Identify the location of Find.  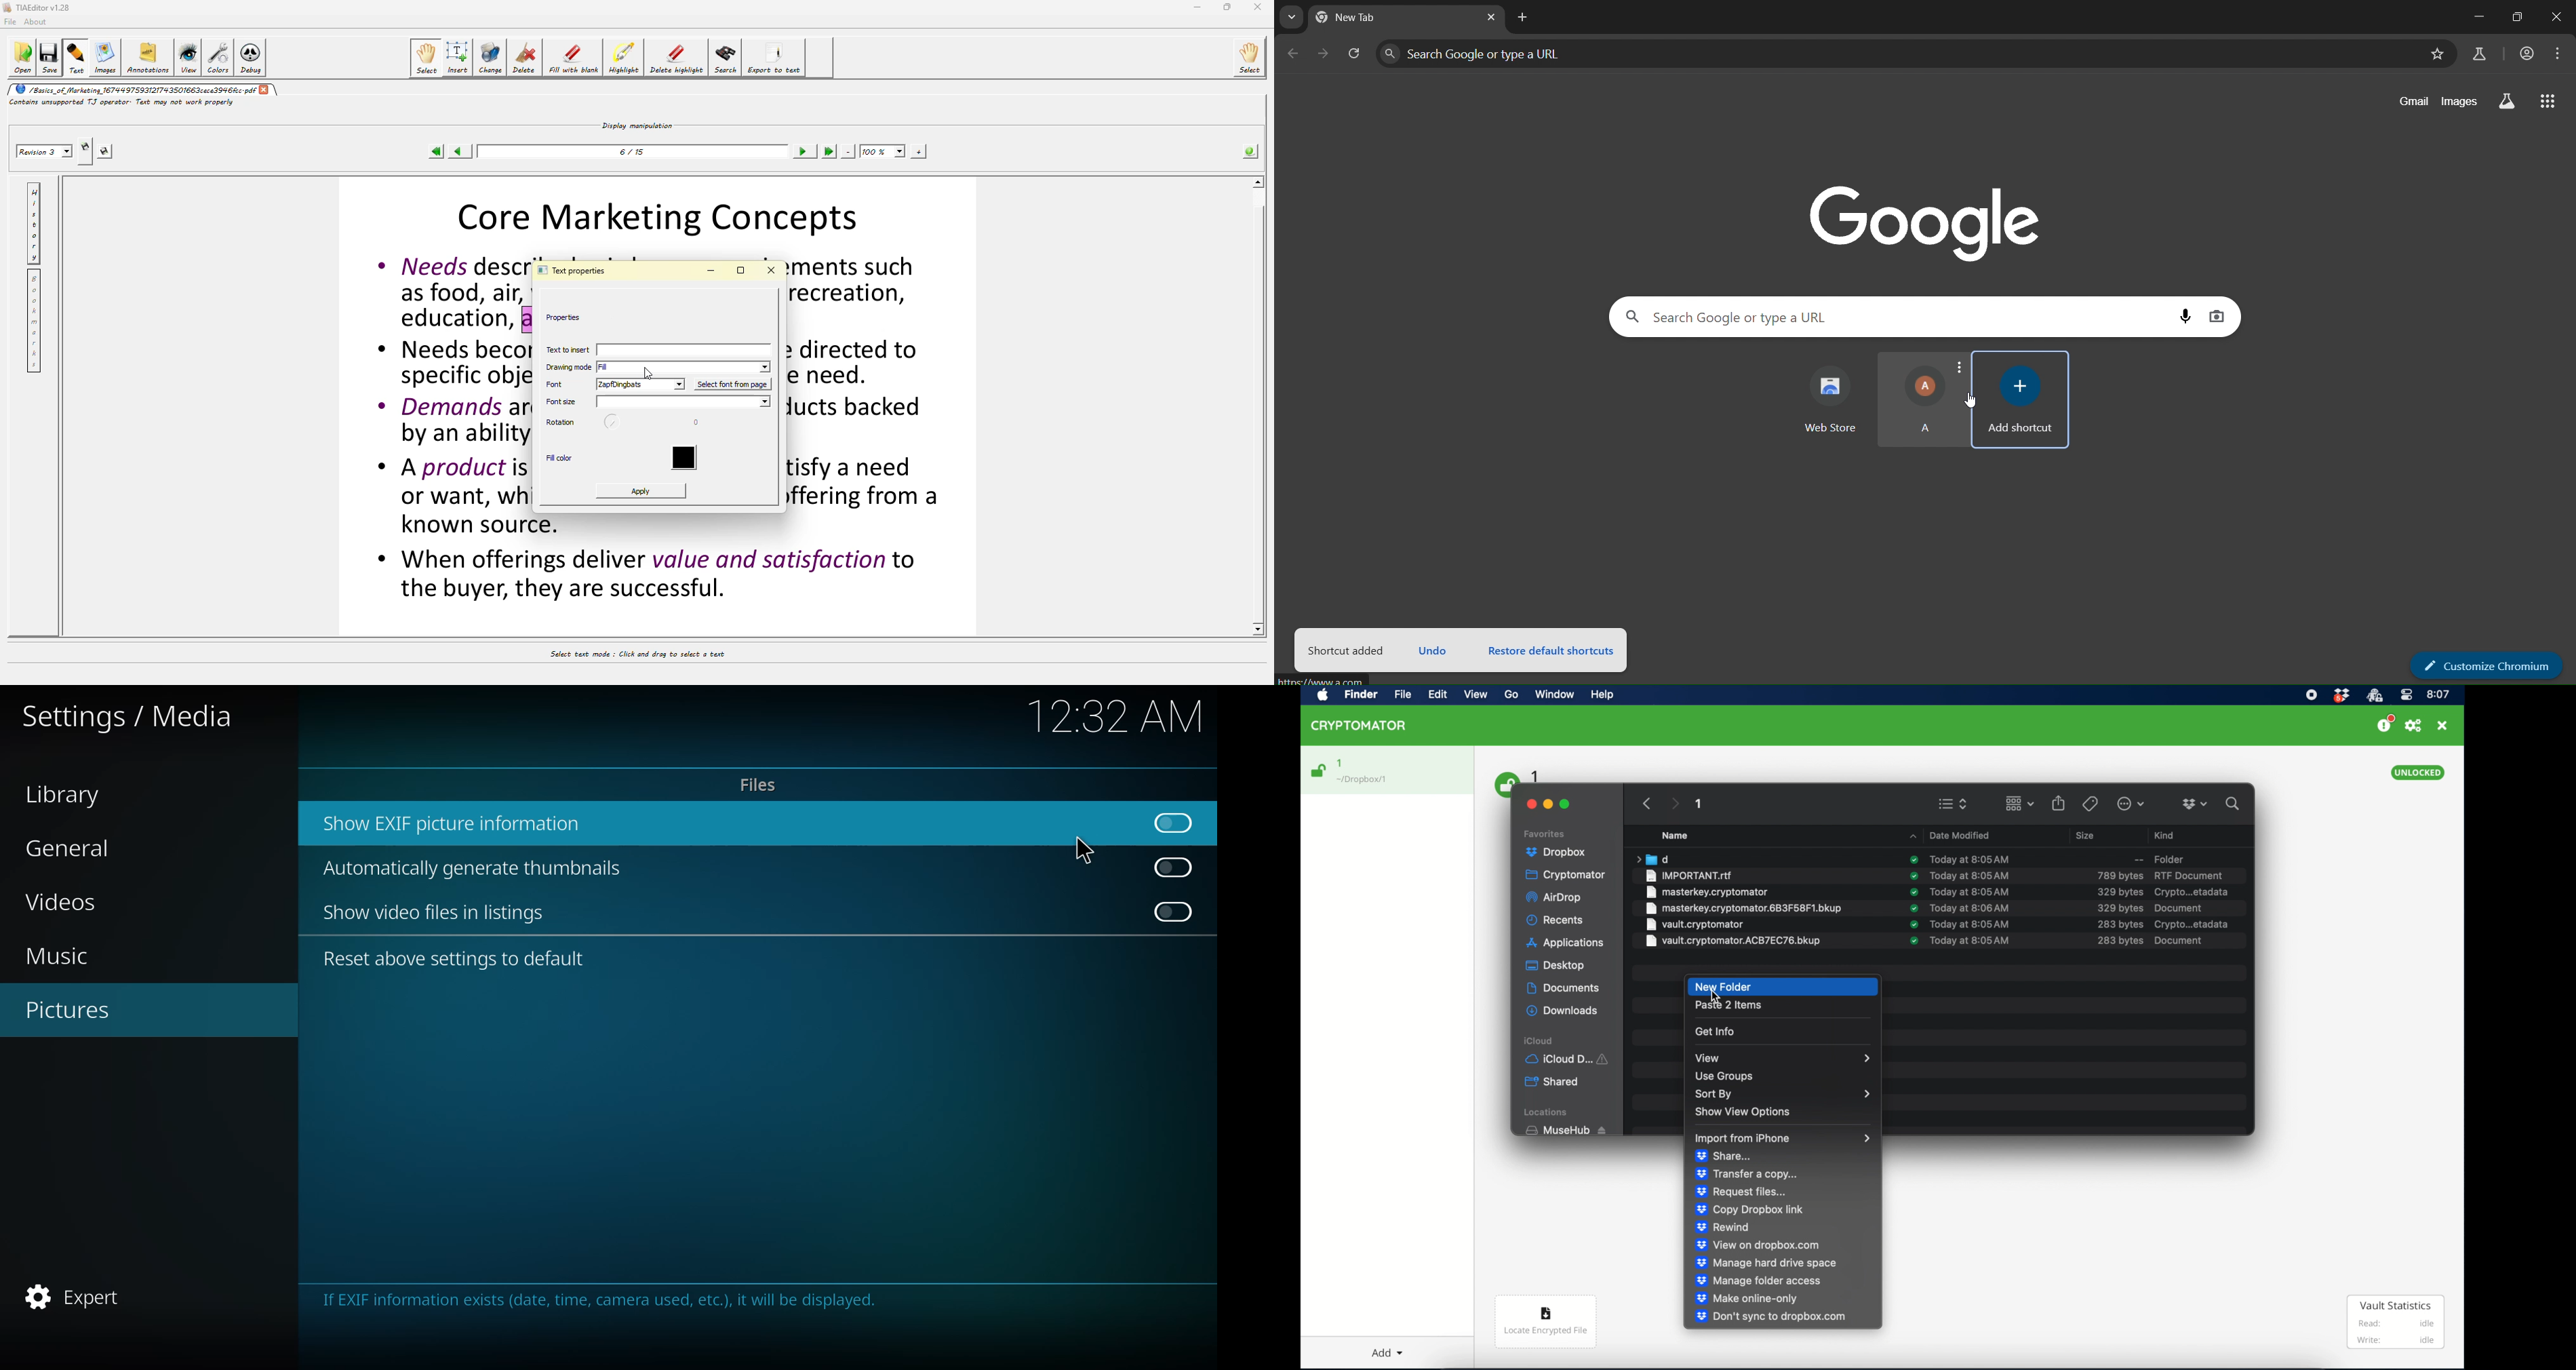
(1364, 695).